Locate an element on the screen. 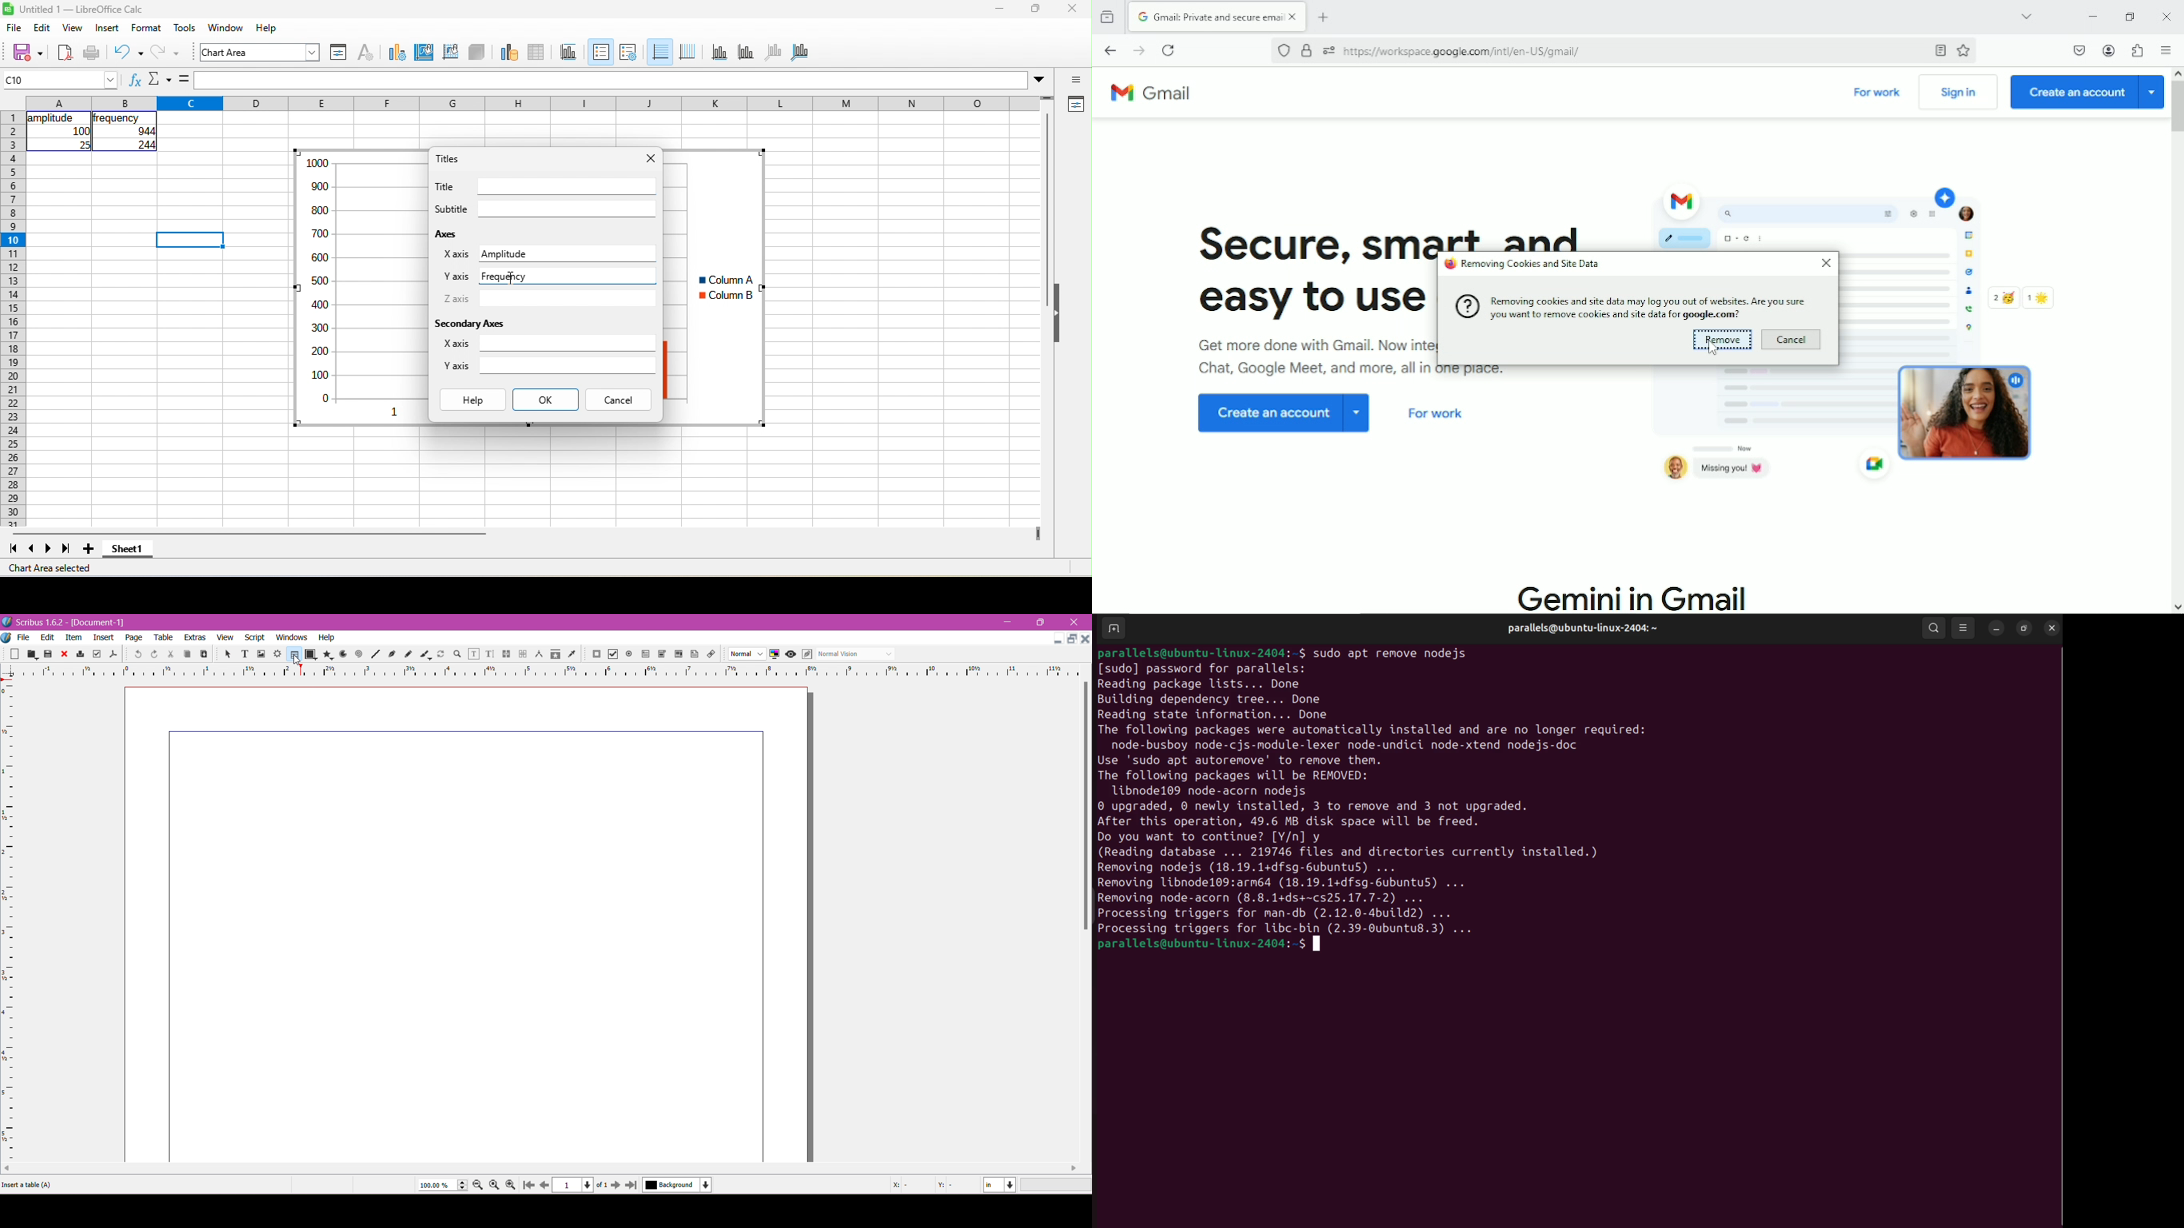 The width and height of the screenshot is (2184, 1232). Print is located at coordinates (78, 655).